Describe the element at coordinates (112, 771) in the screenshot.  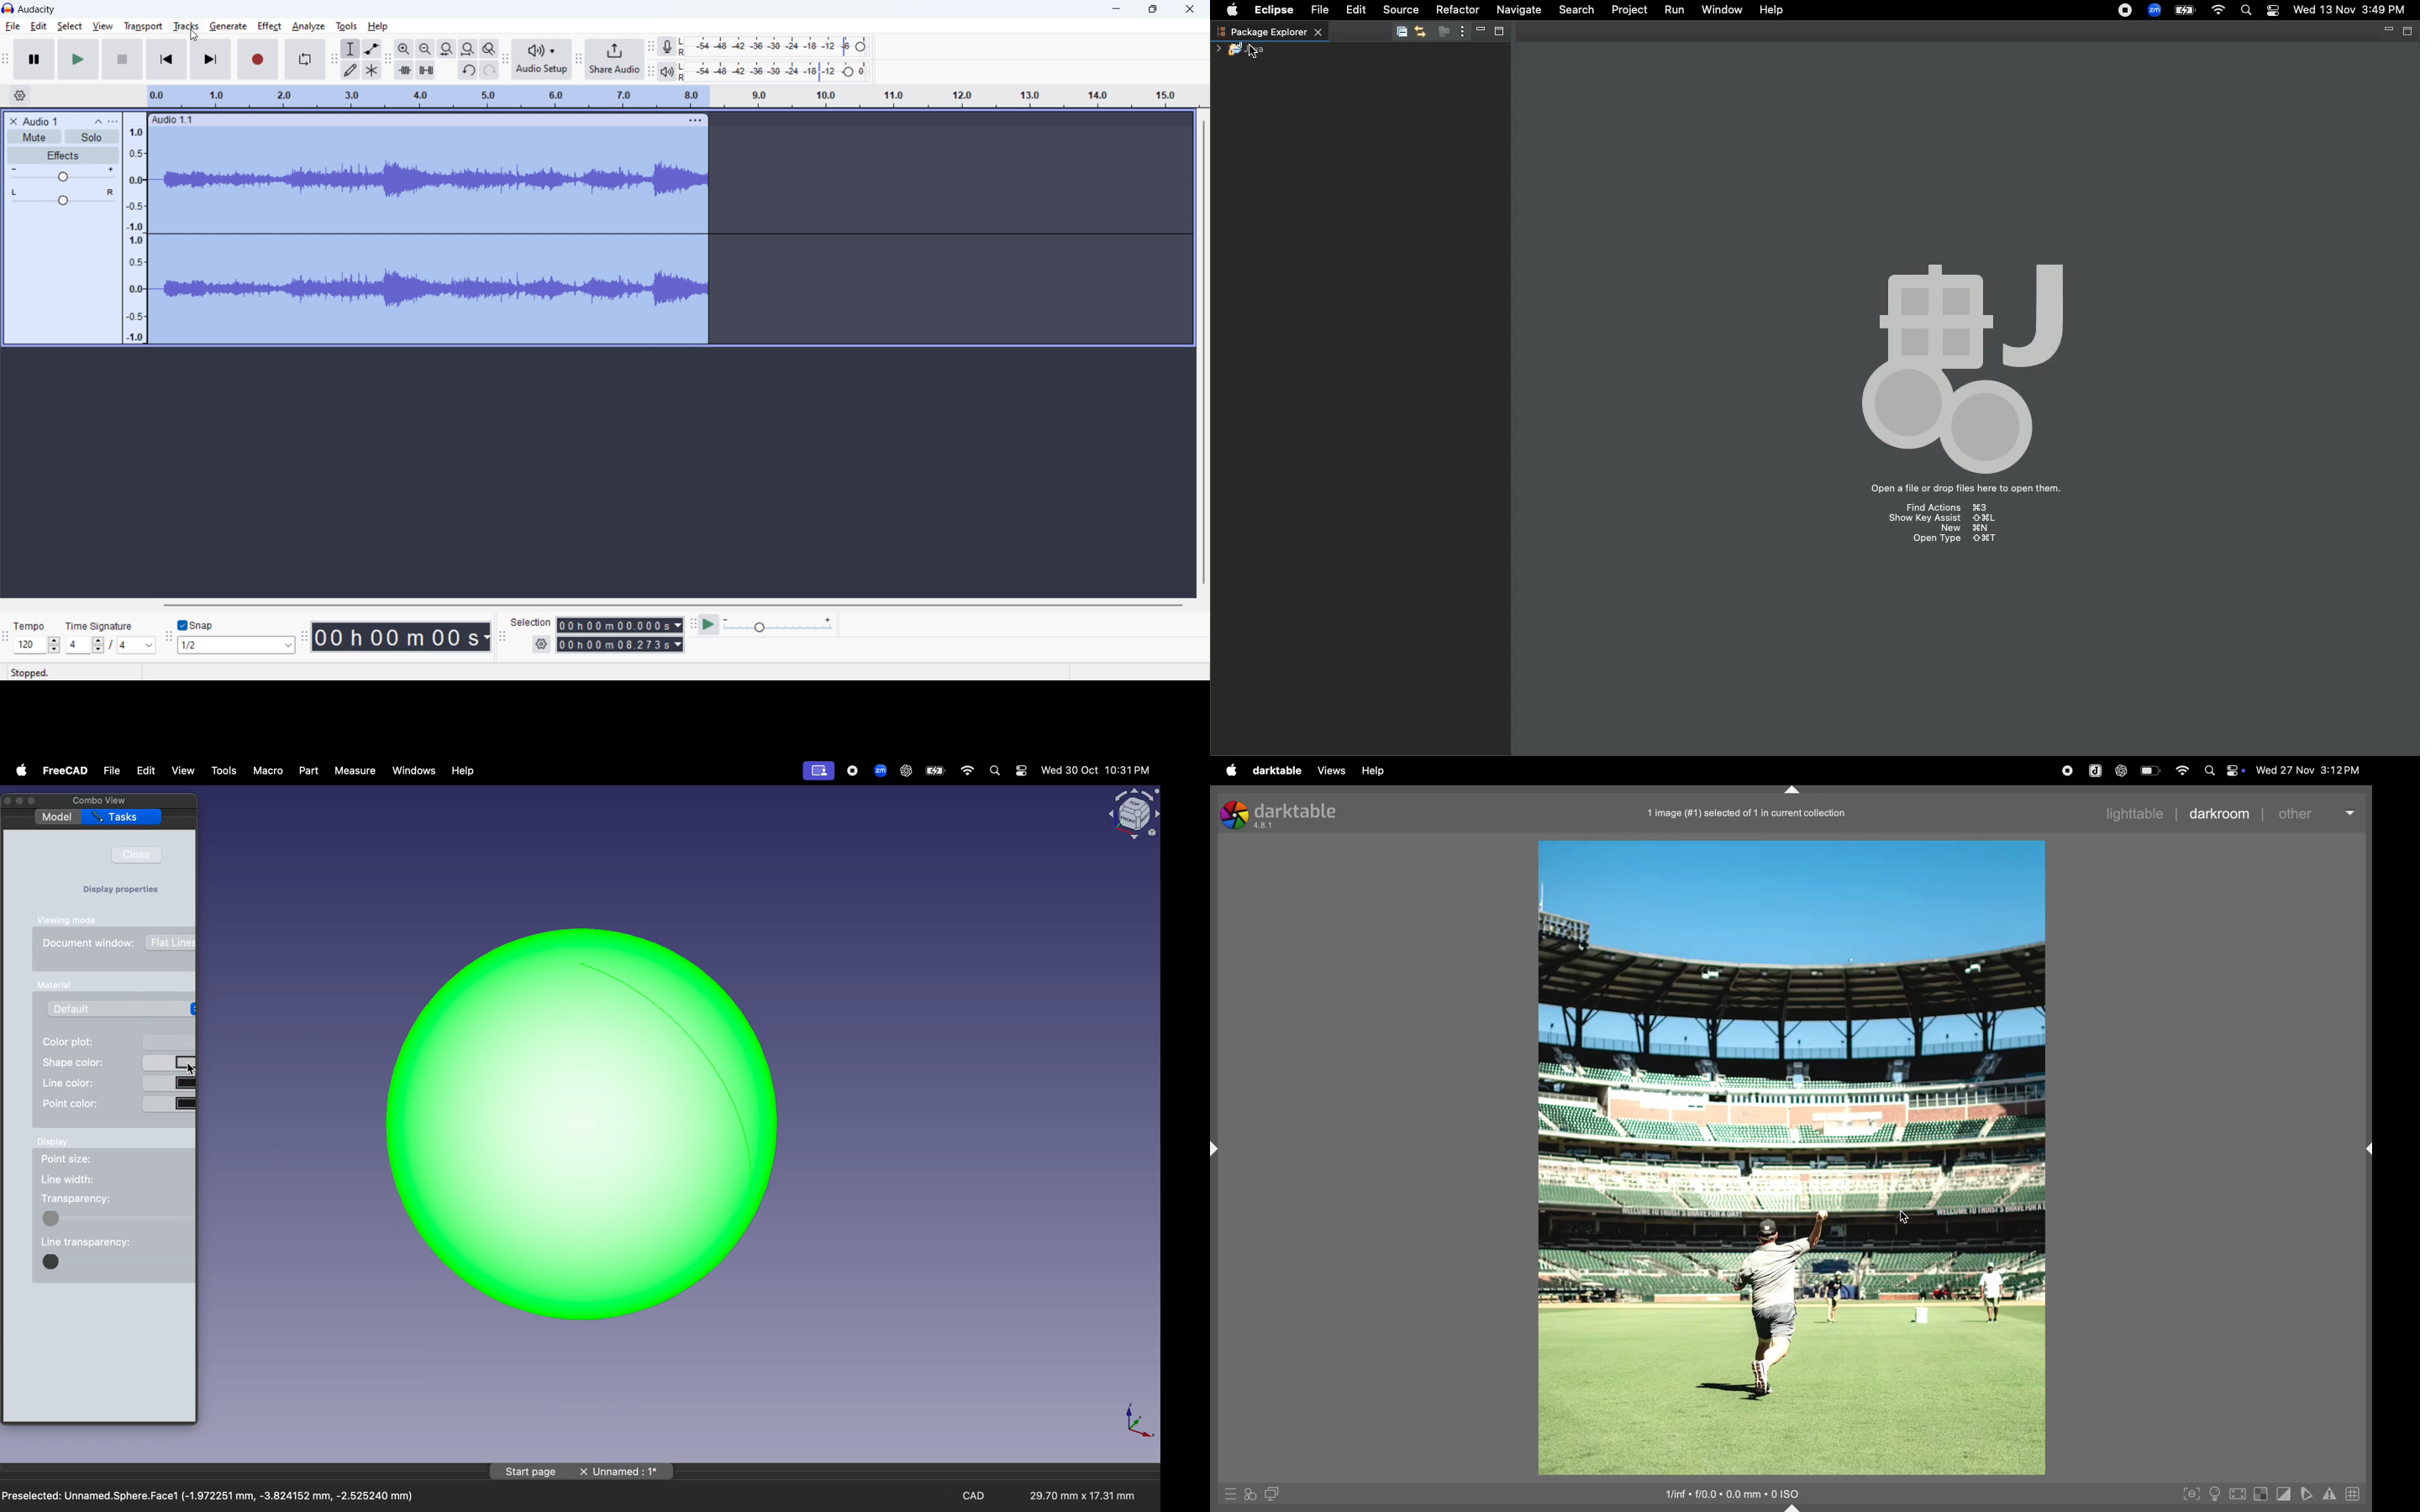
I see `file` at that location.